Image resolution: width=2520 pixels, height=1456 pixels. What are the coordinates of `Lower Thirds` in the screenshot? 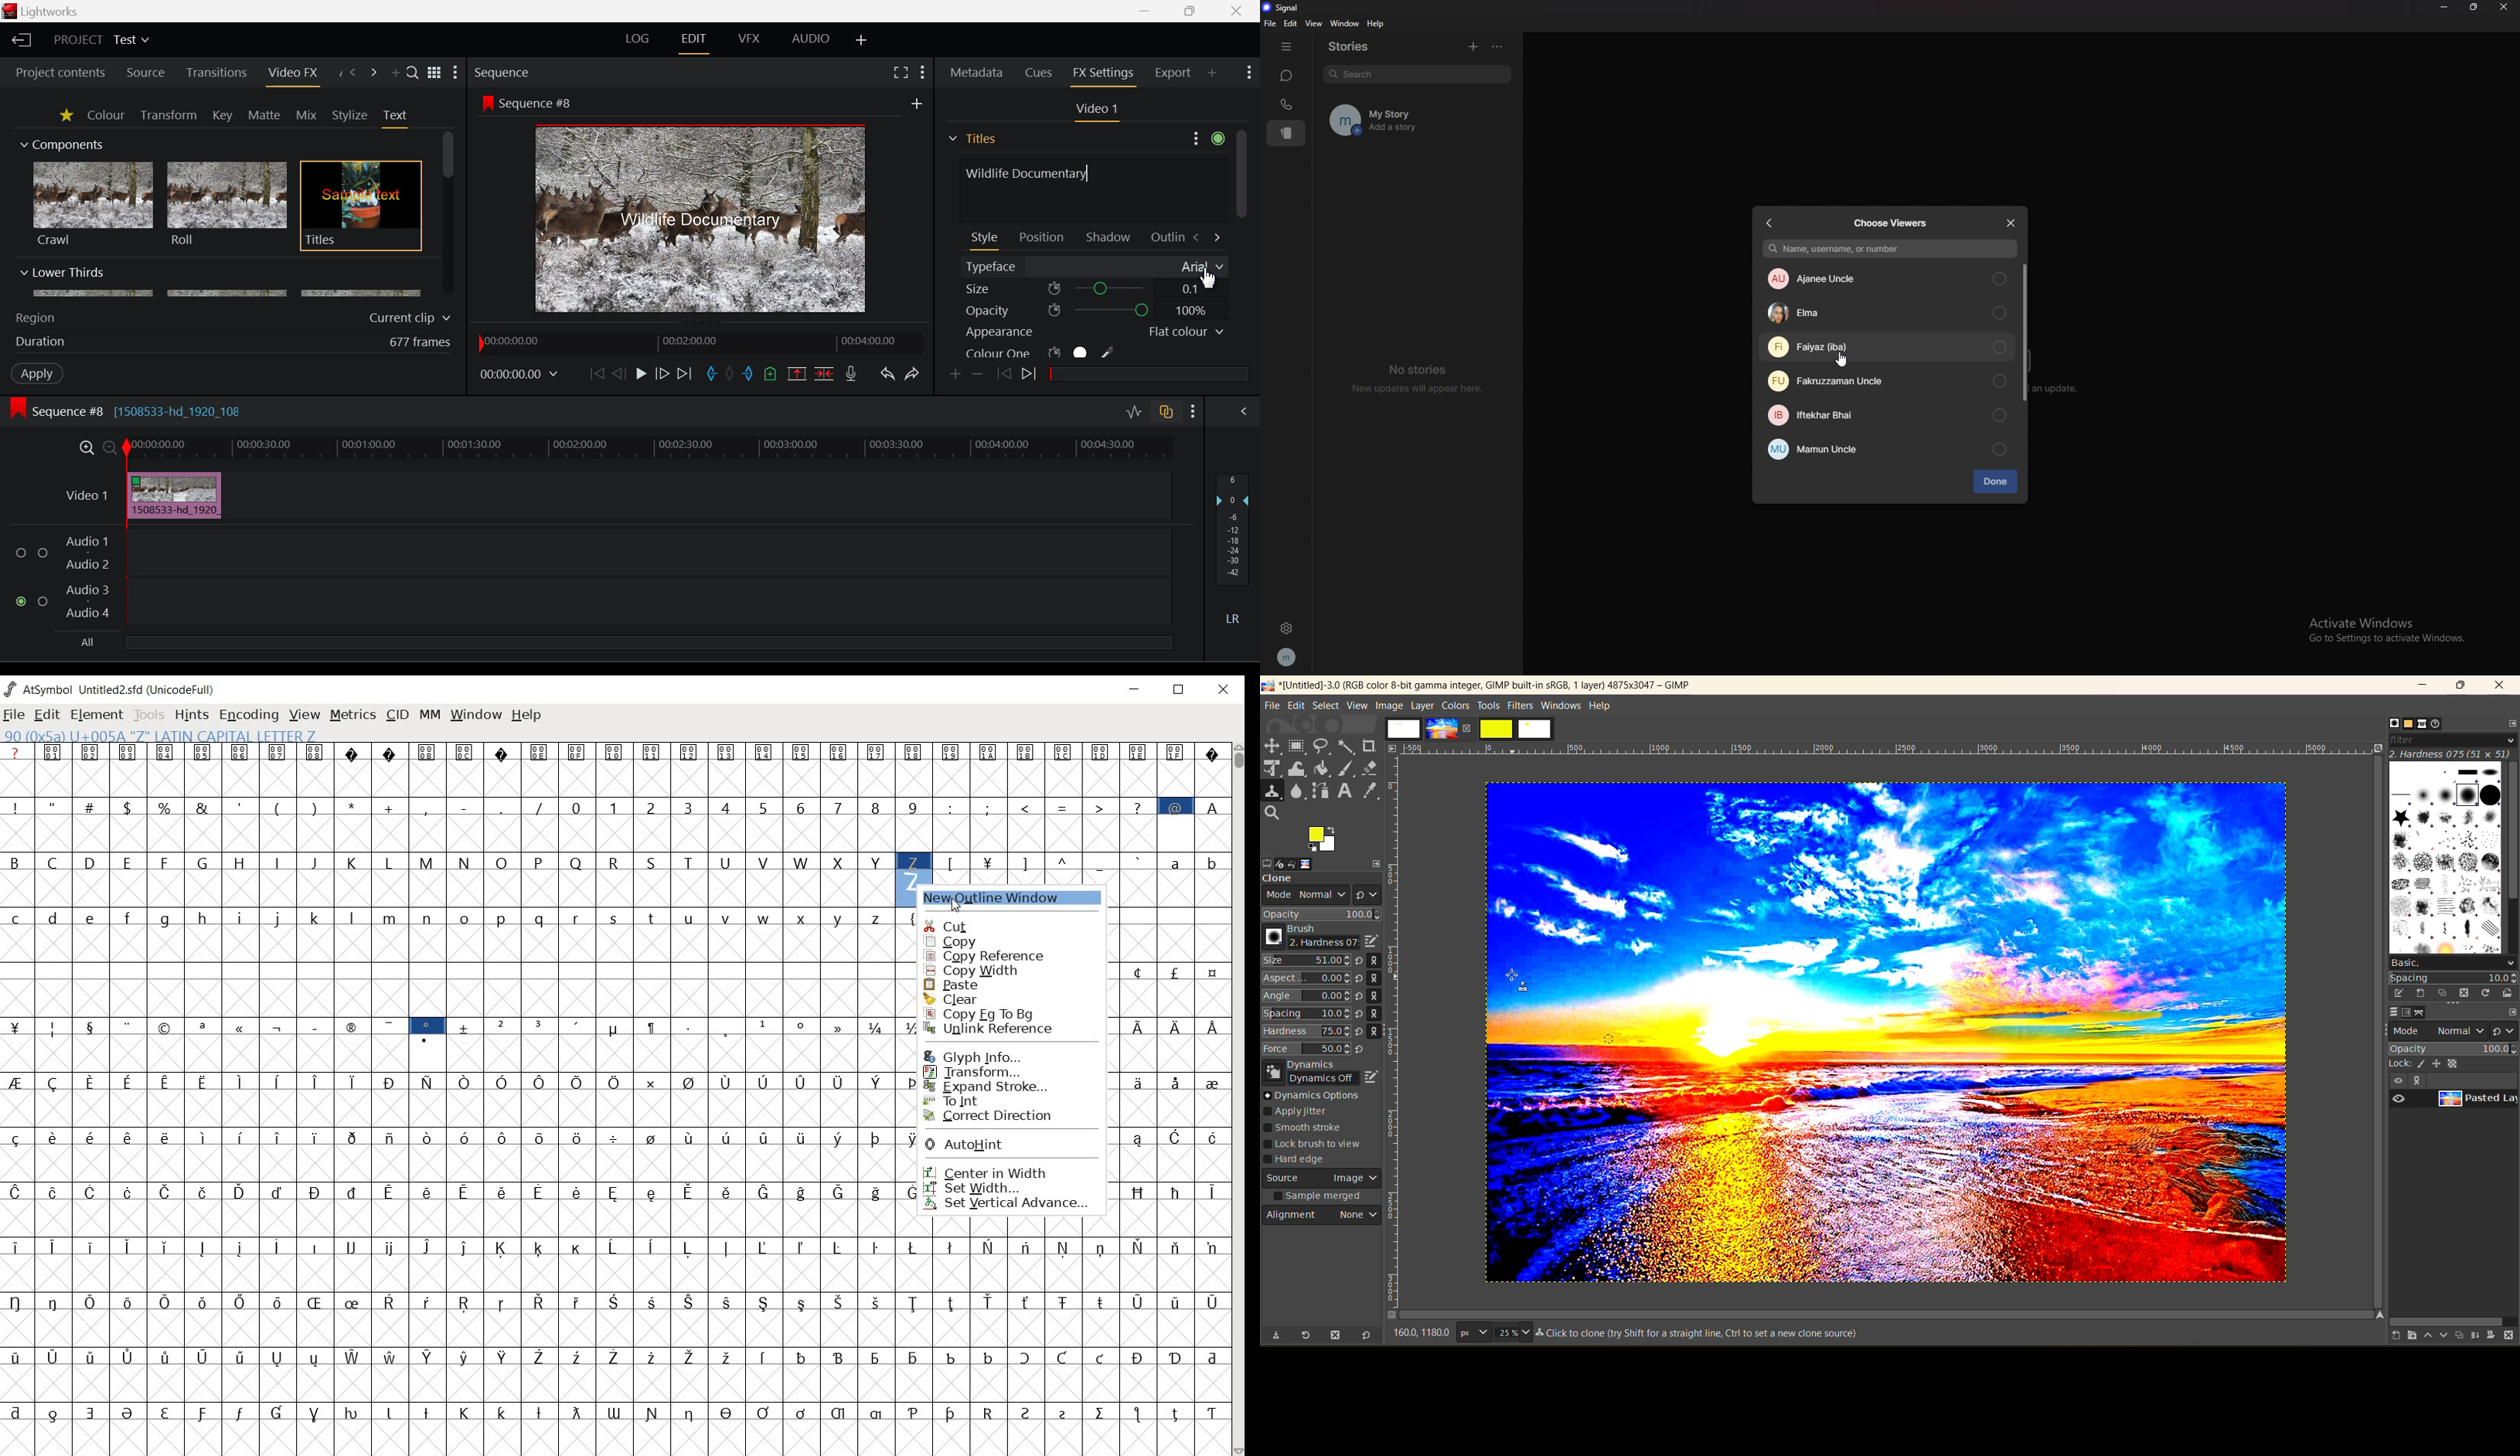 It's located at (222, 281).